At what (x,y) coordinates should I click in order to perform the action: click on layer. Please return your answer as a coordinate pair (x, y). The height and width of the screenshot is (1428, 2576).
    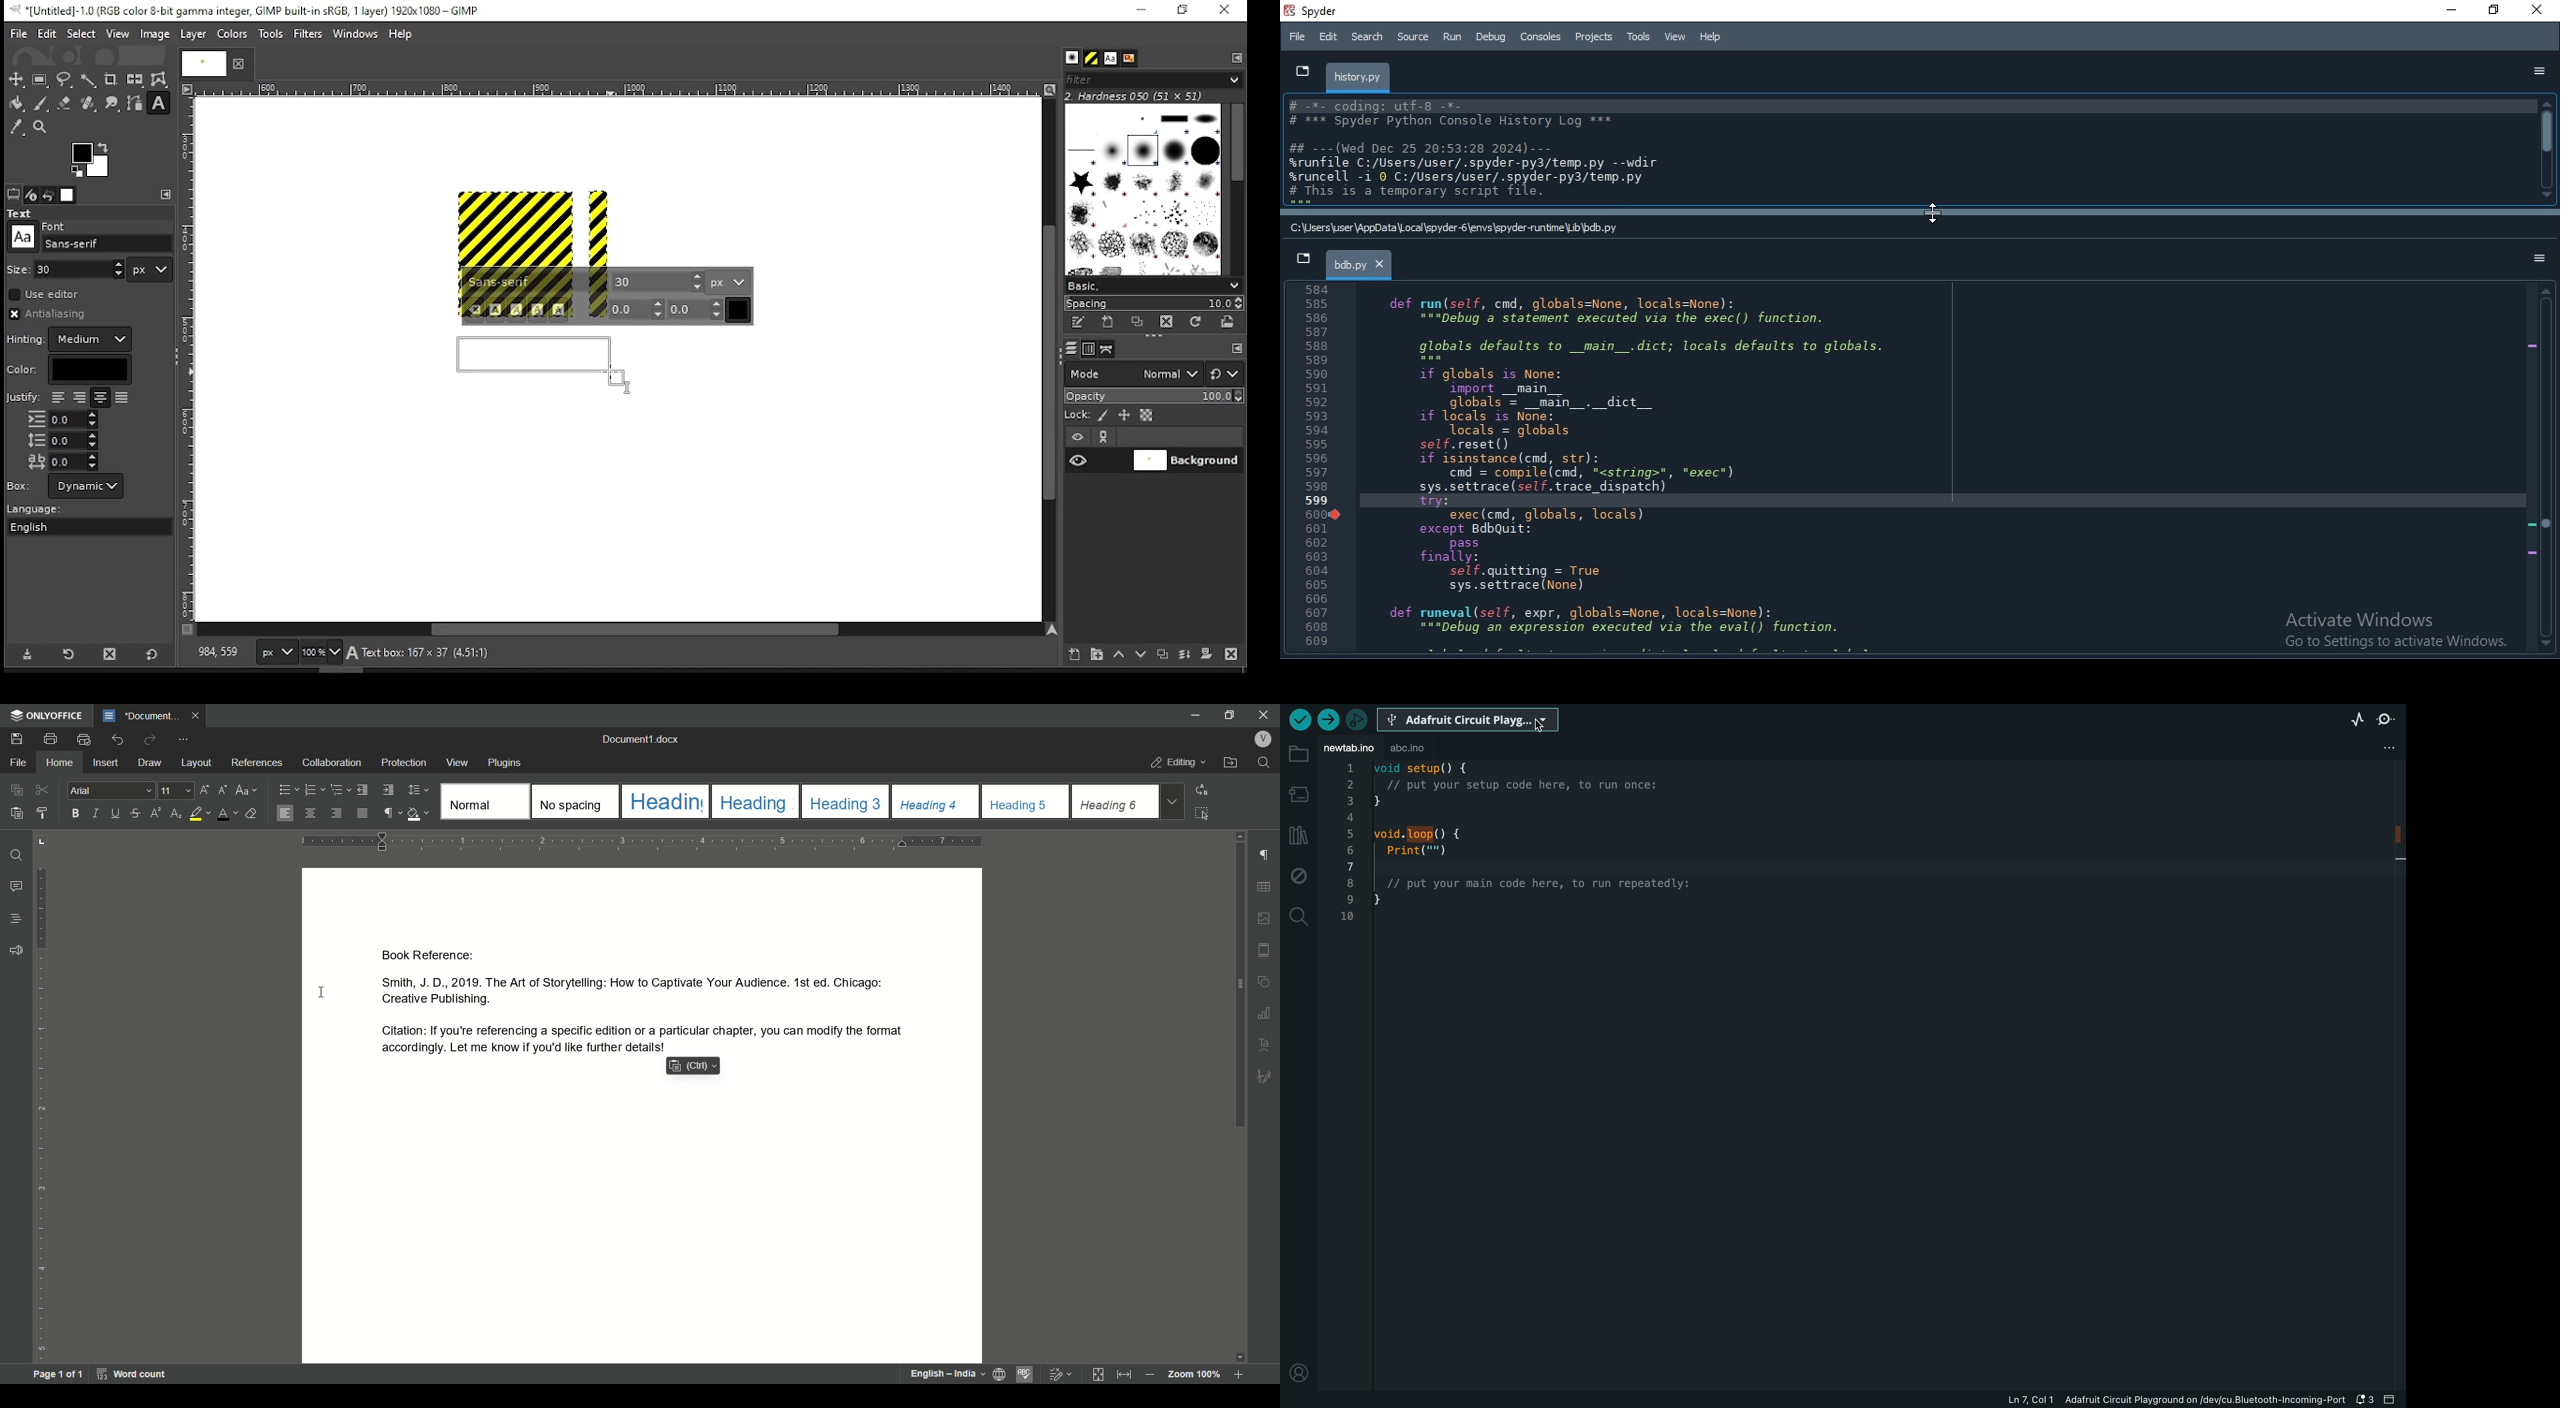
    Looking at the image, I should click on (192, 34).